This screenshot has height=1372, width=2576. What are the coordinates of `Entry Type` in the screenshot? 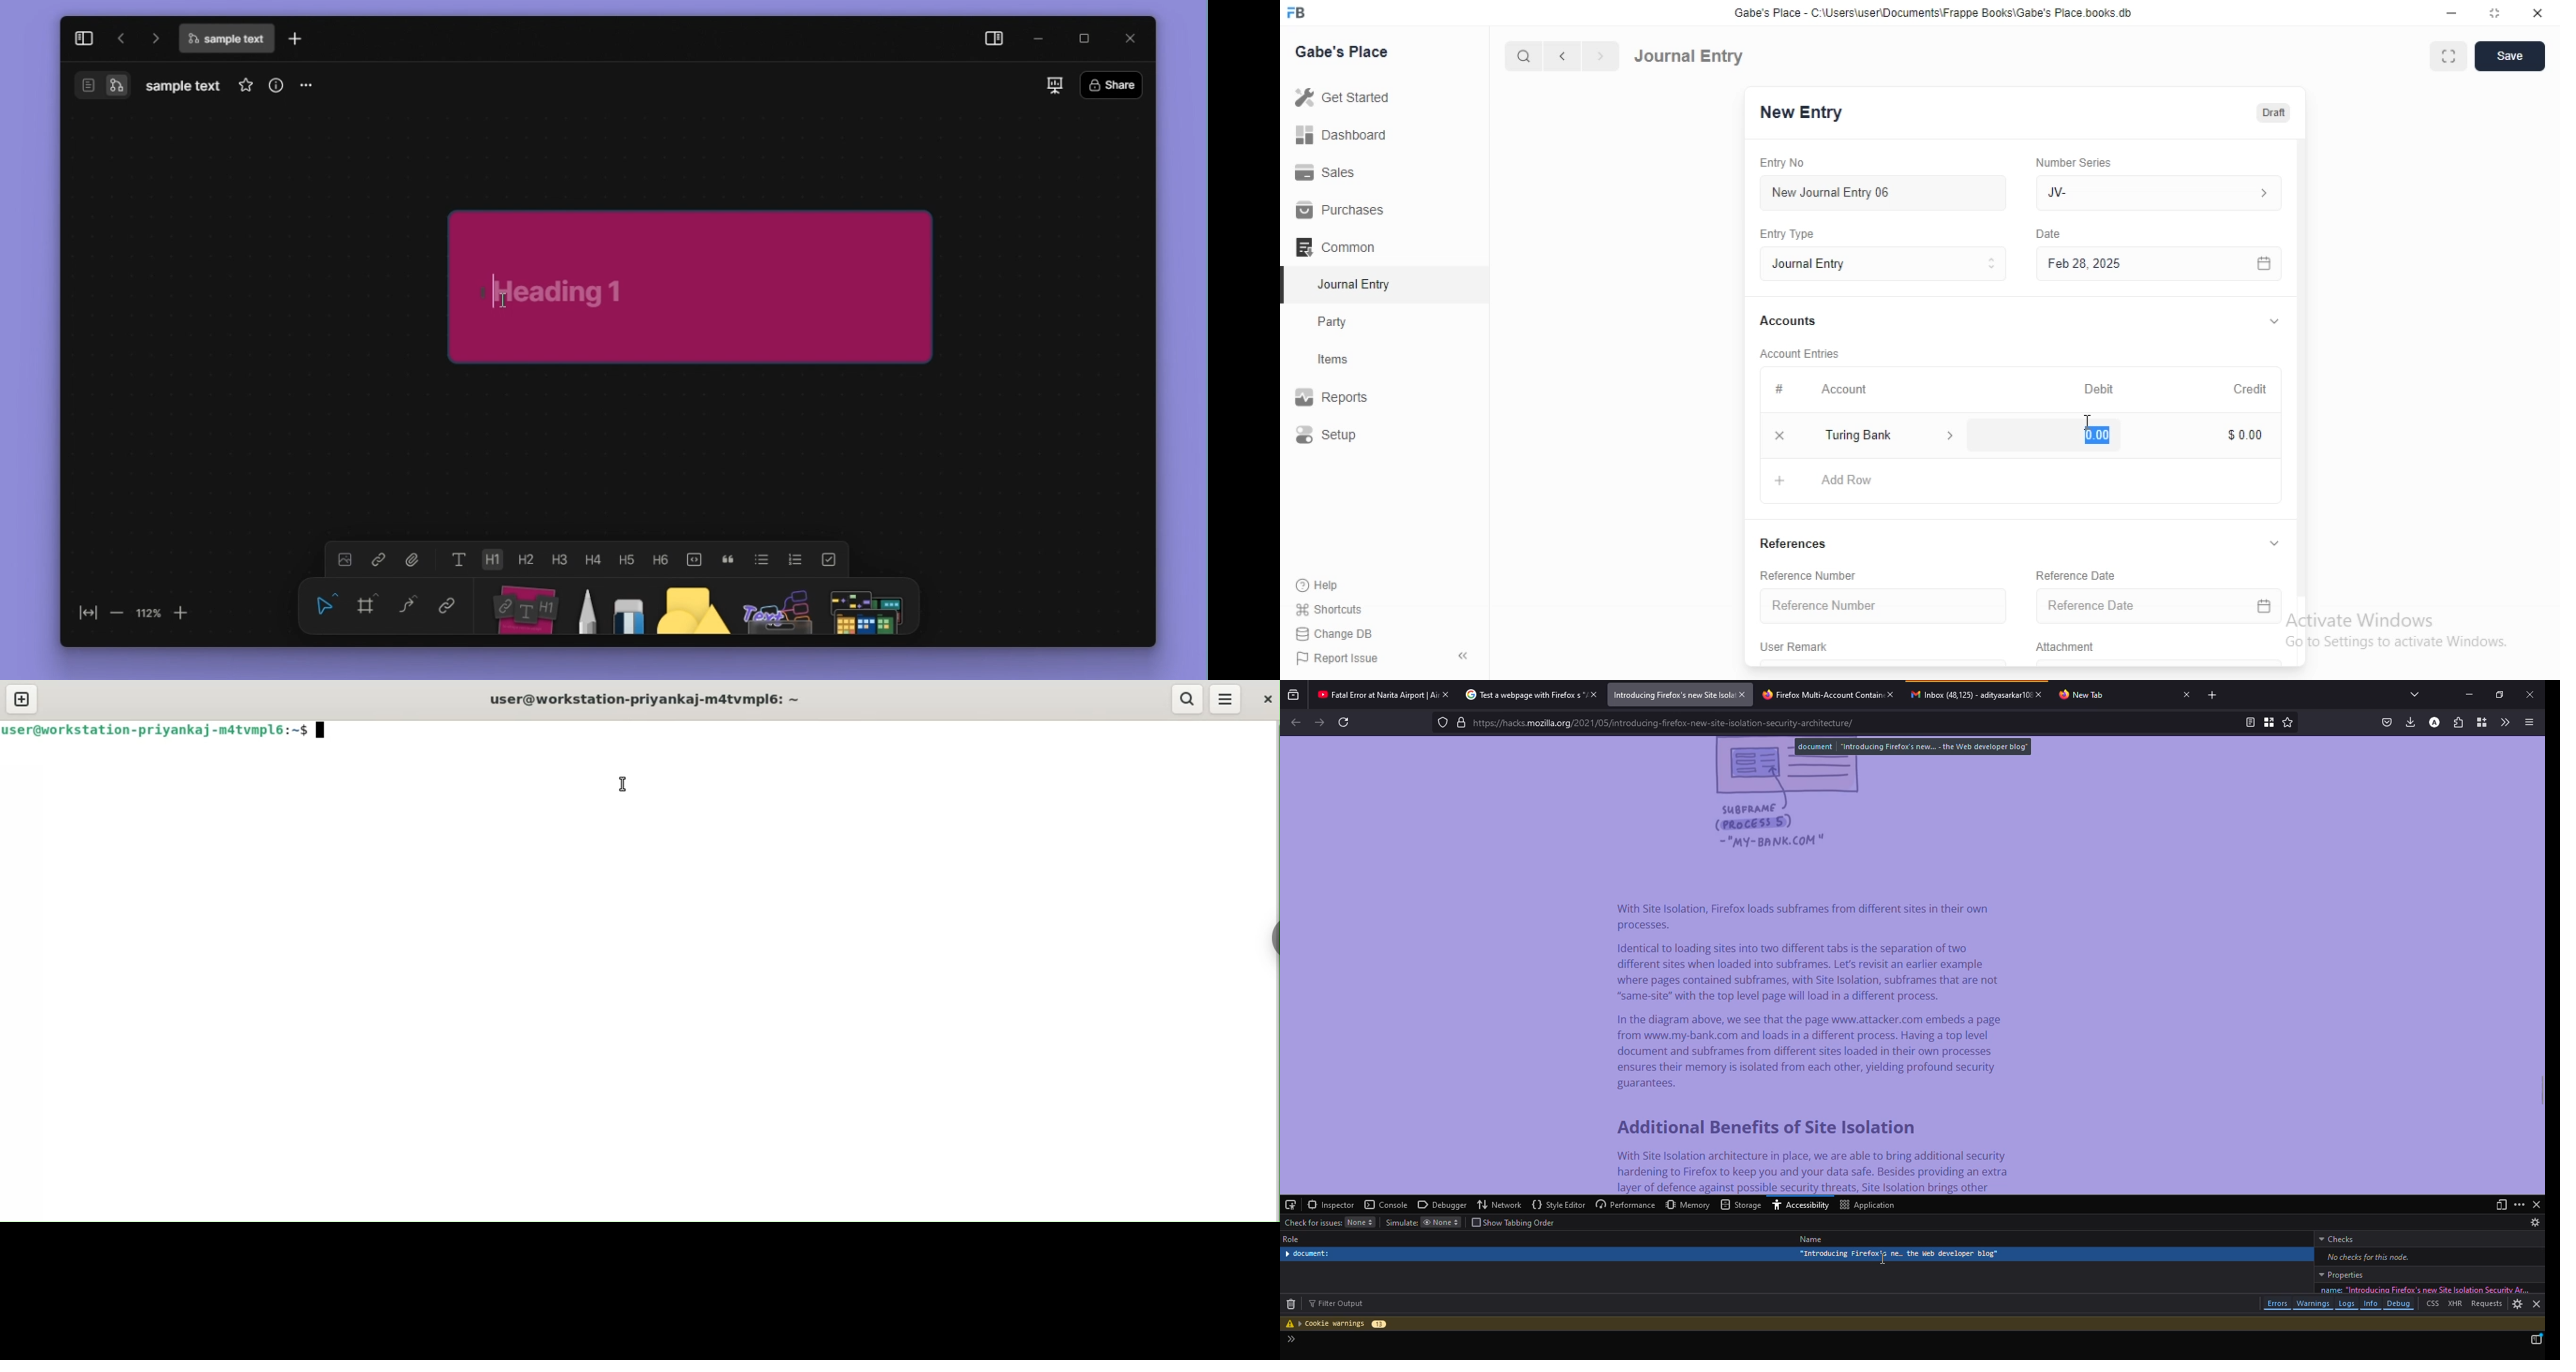 It's located at (1882, 264).